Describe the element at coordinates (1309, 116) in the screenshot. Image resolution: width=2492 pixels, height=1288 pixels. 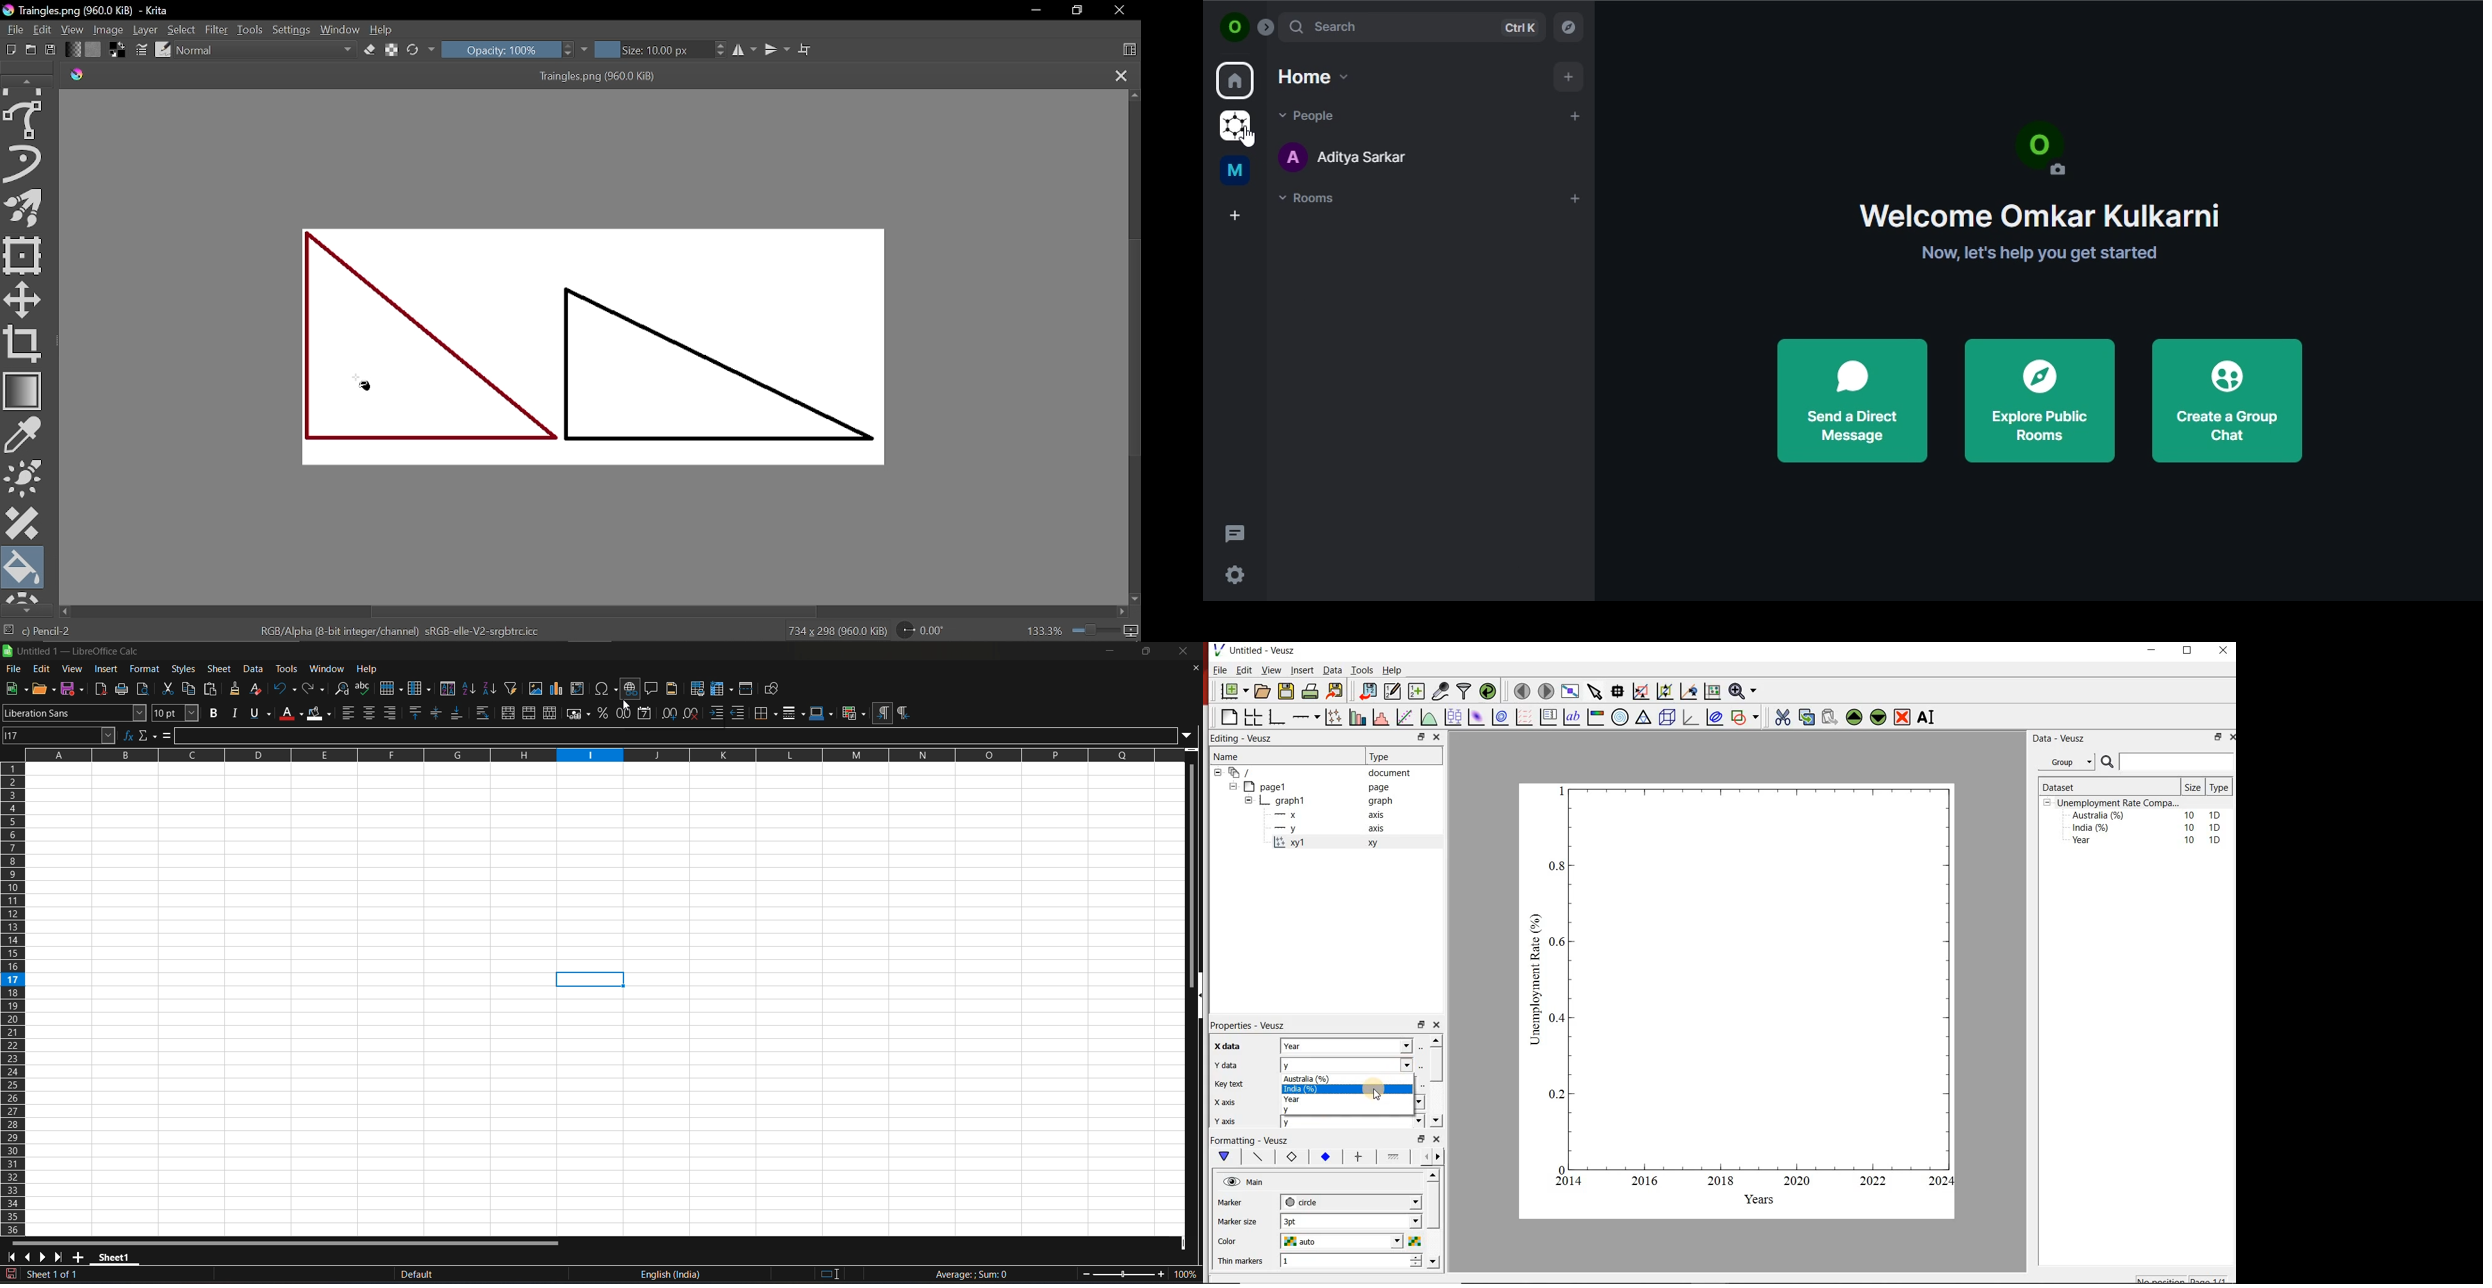
I see `people` at that location.